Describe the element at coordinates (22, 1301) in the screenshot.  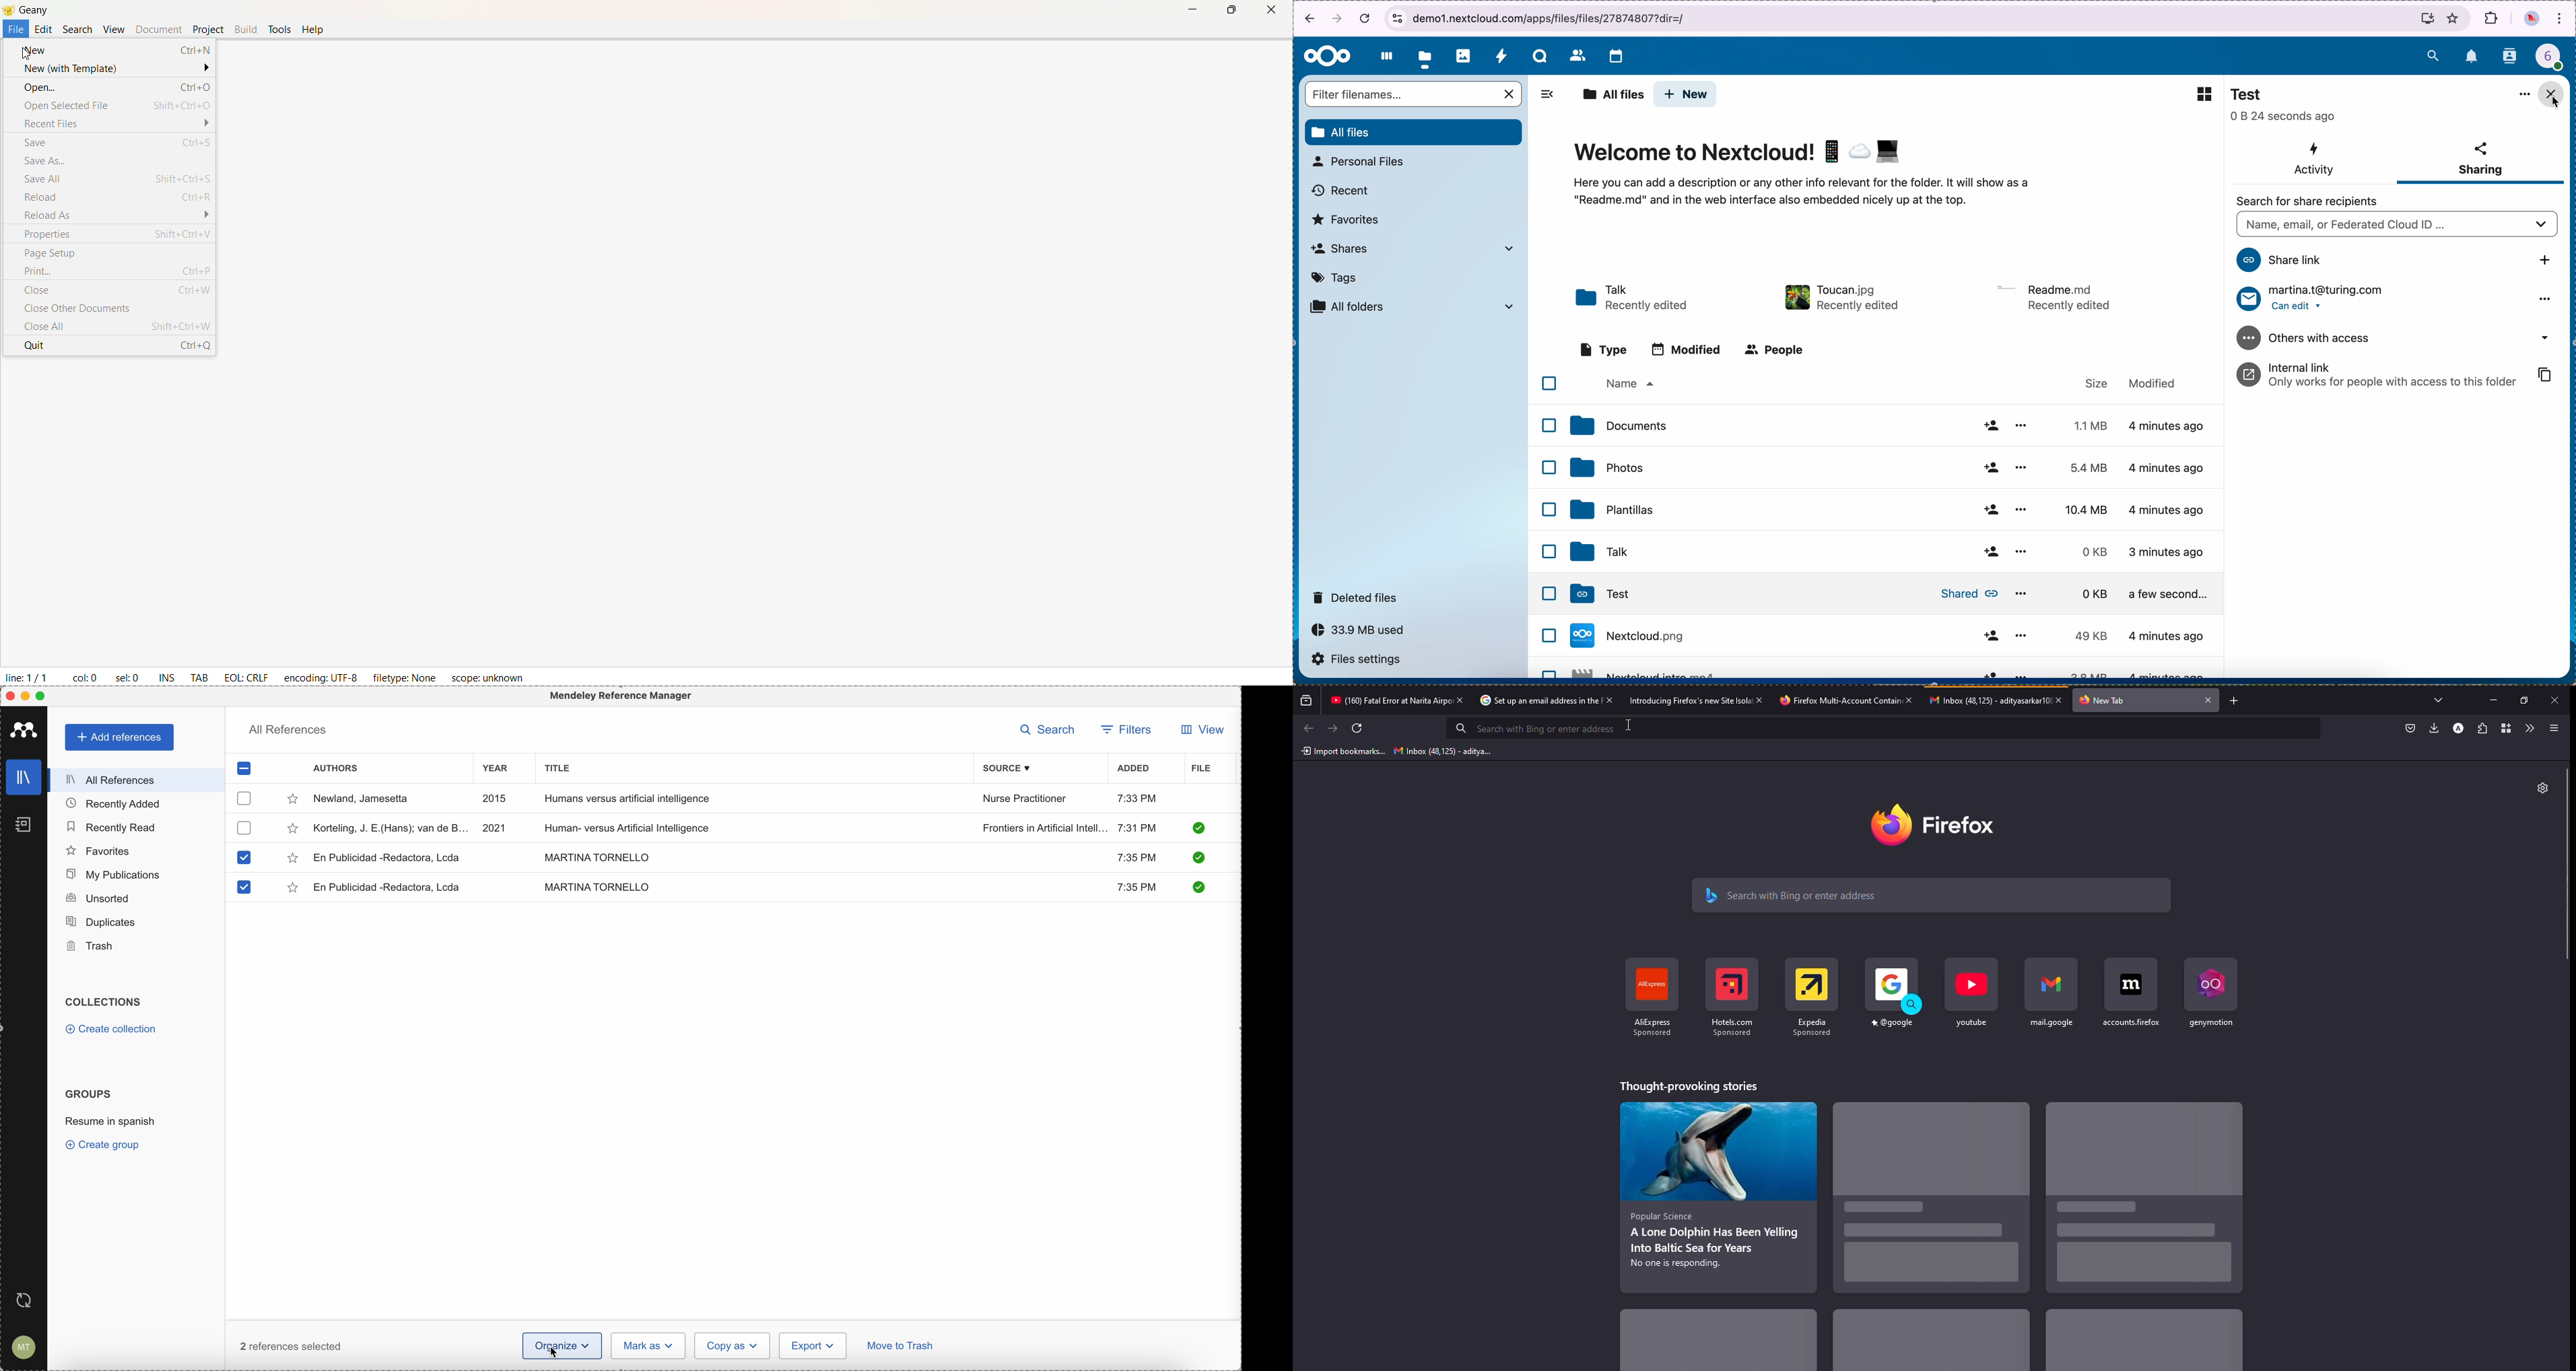
I see `last sync` at that location.